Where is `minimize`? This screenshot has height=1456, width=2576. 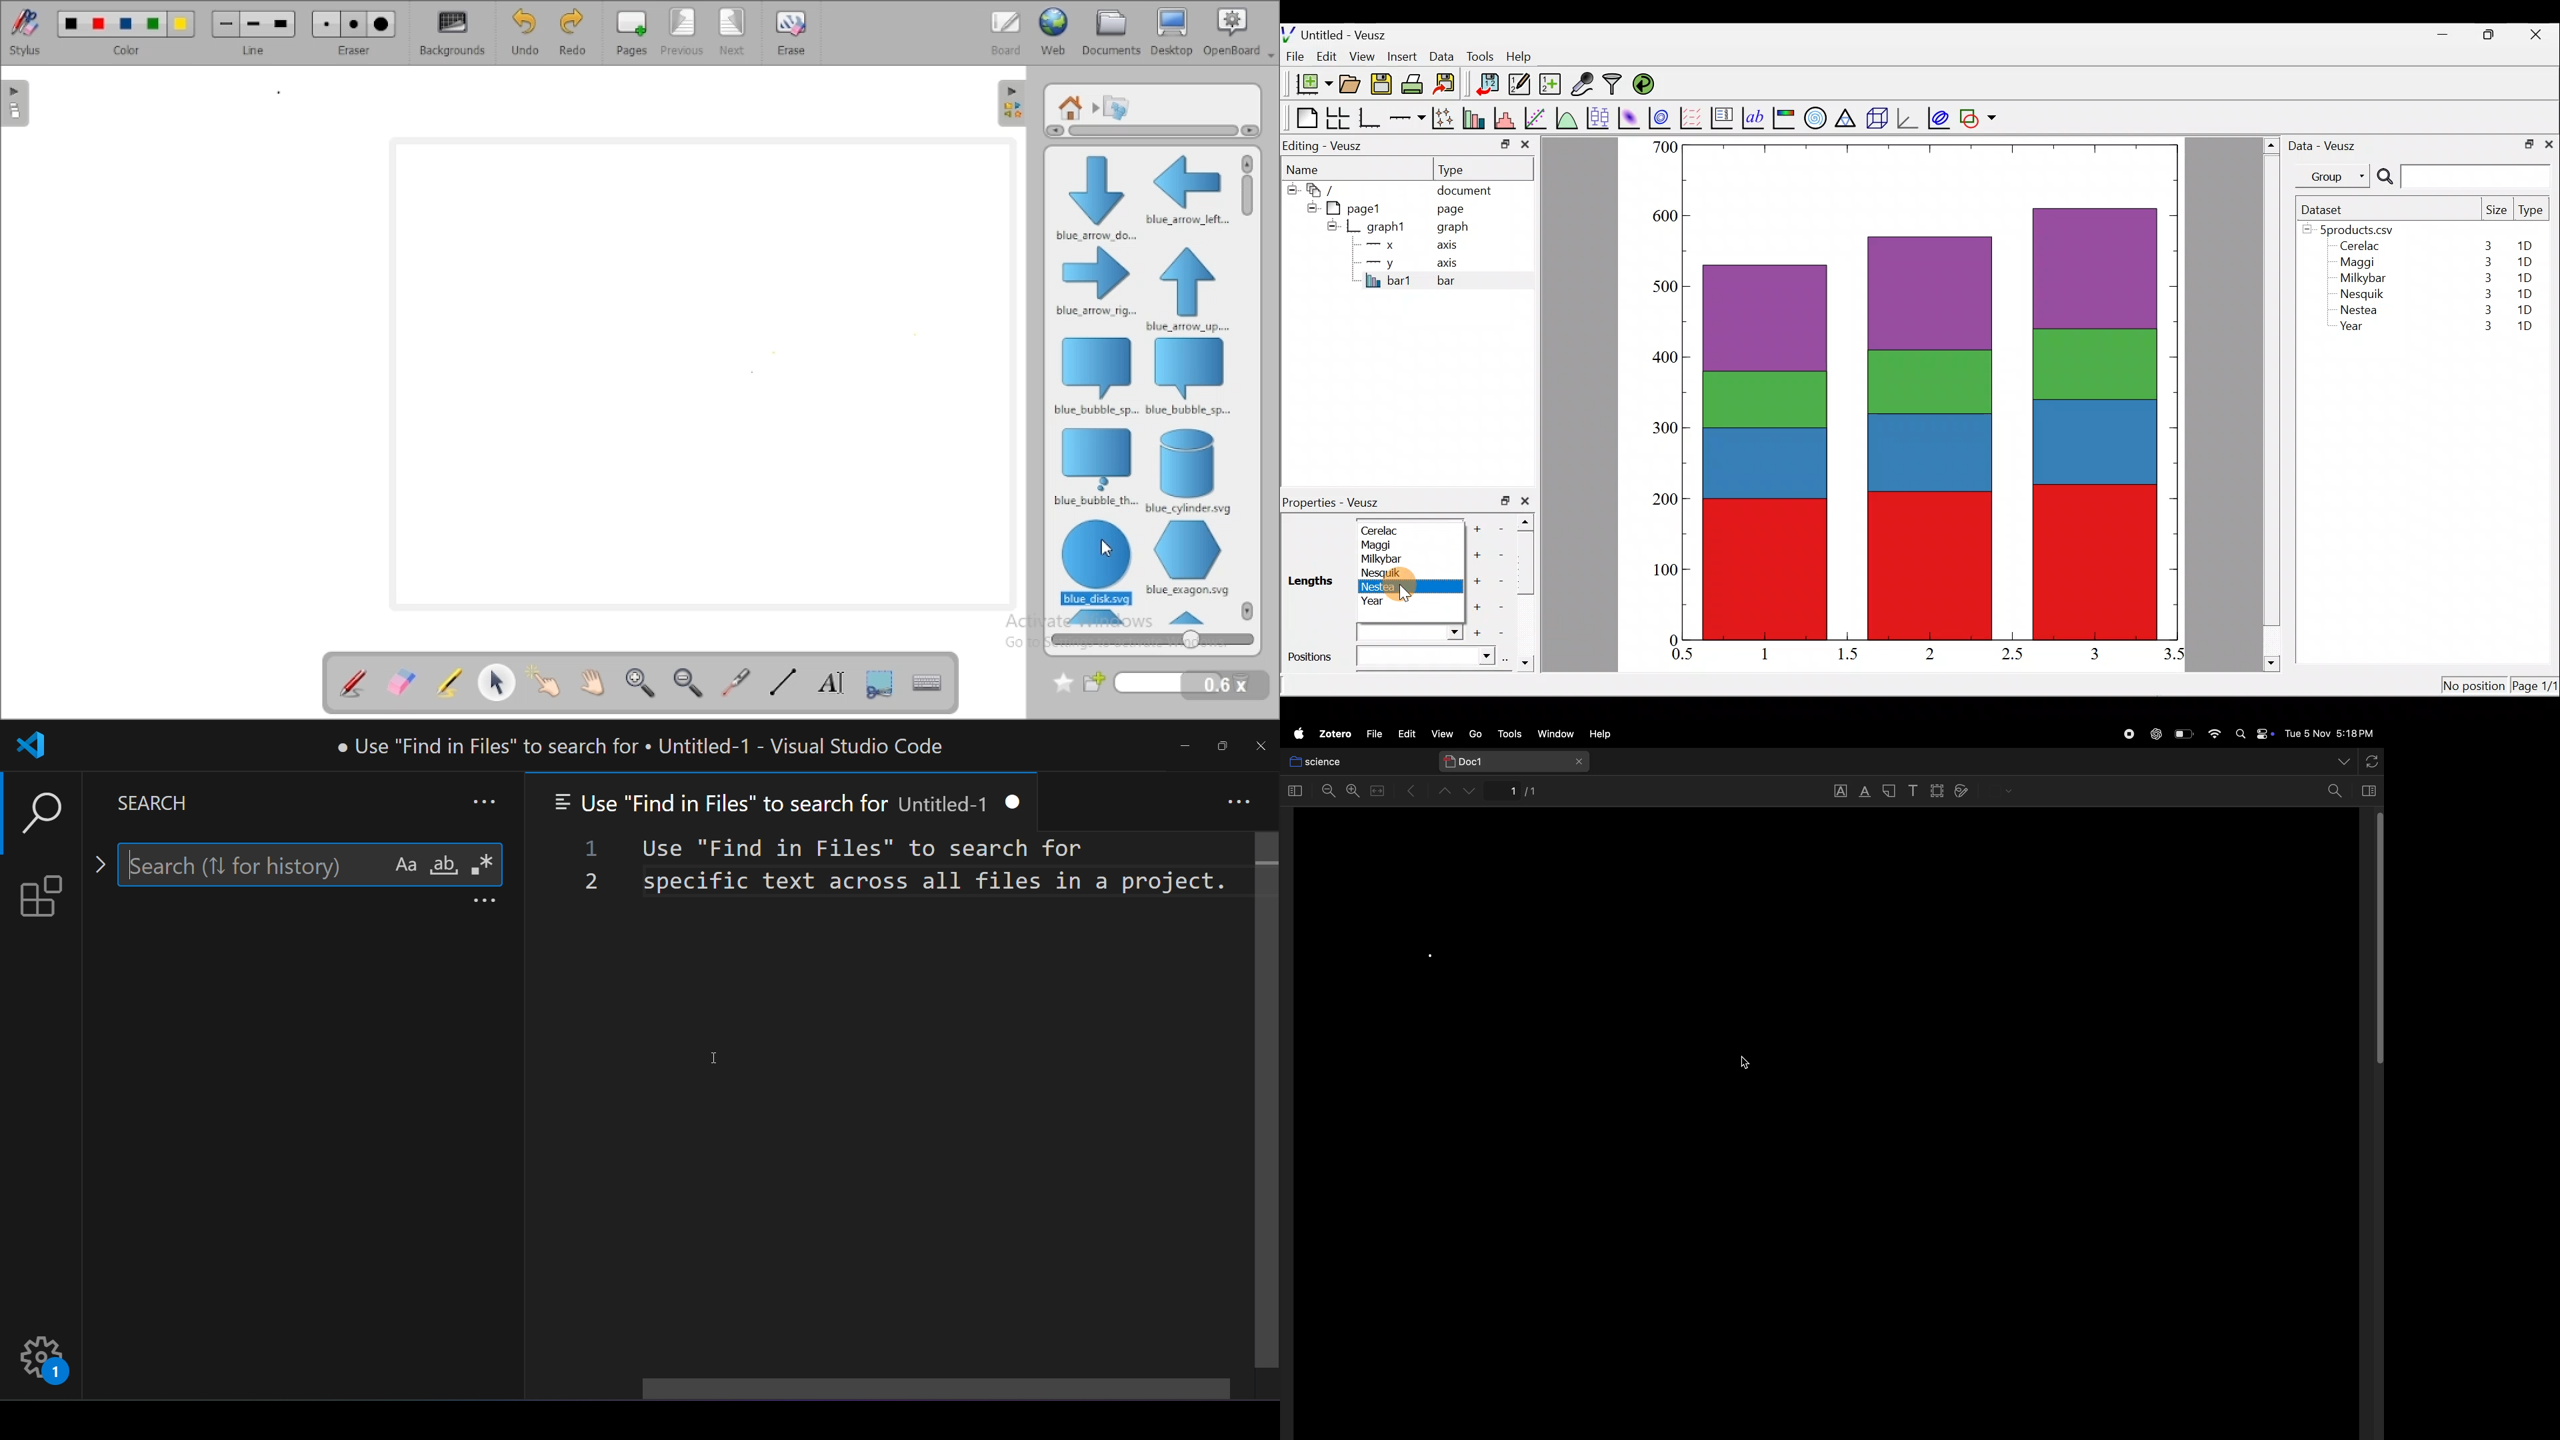
minimize is located at coordinates (1187, 745).